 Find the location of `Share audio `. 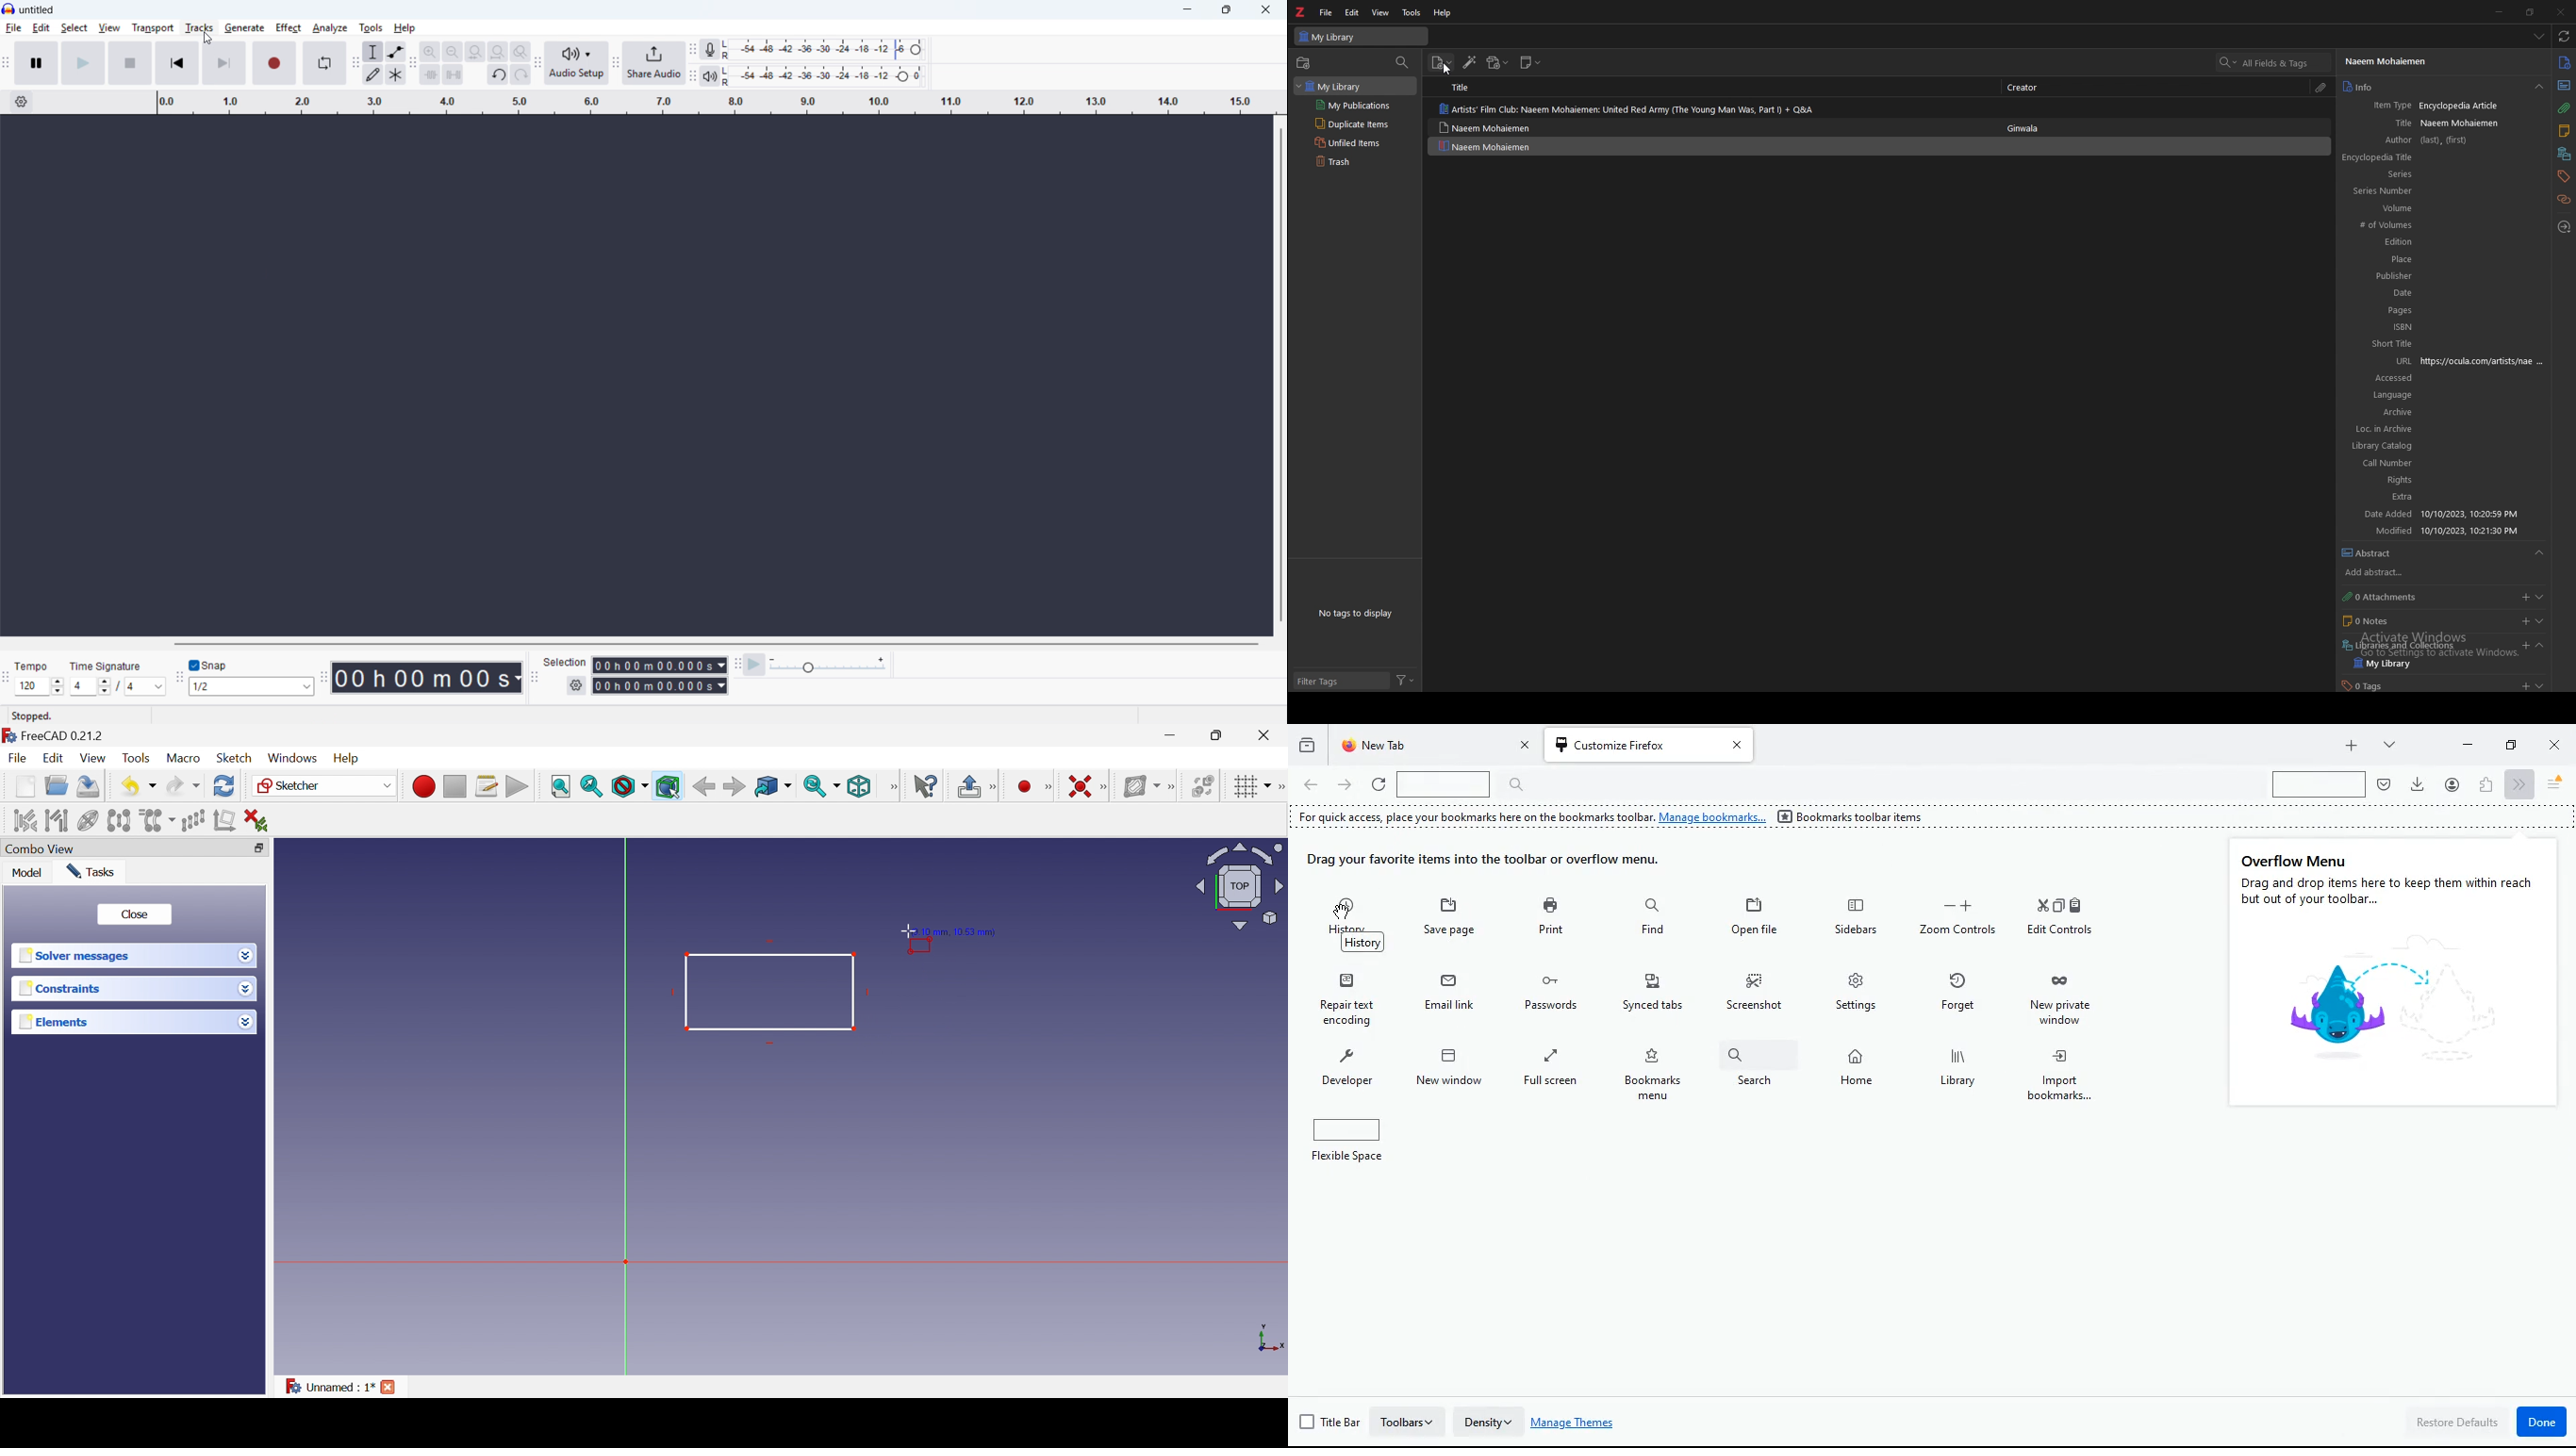

Share audio  is located at coordinates (655, 63).